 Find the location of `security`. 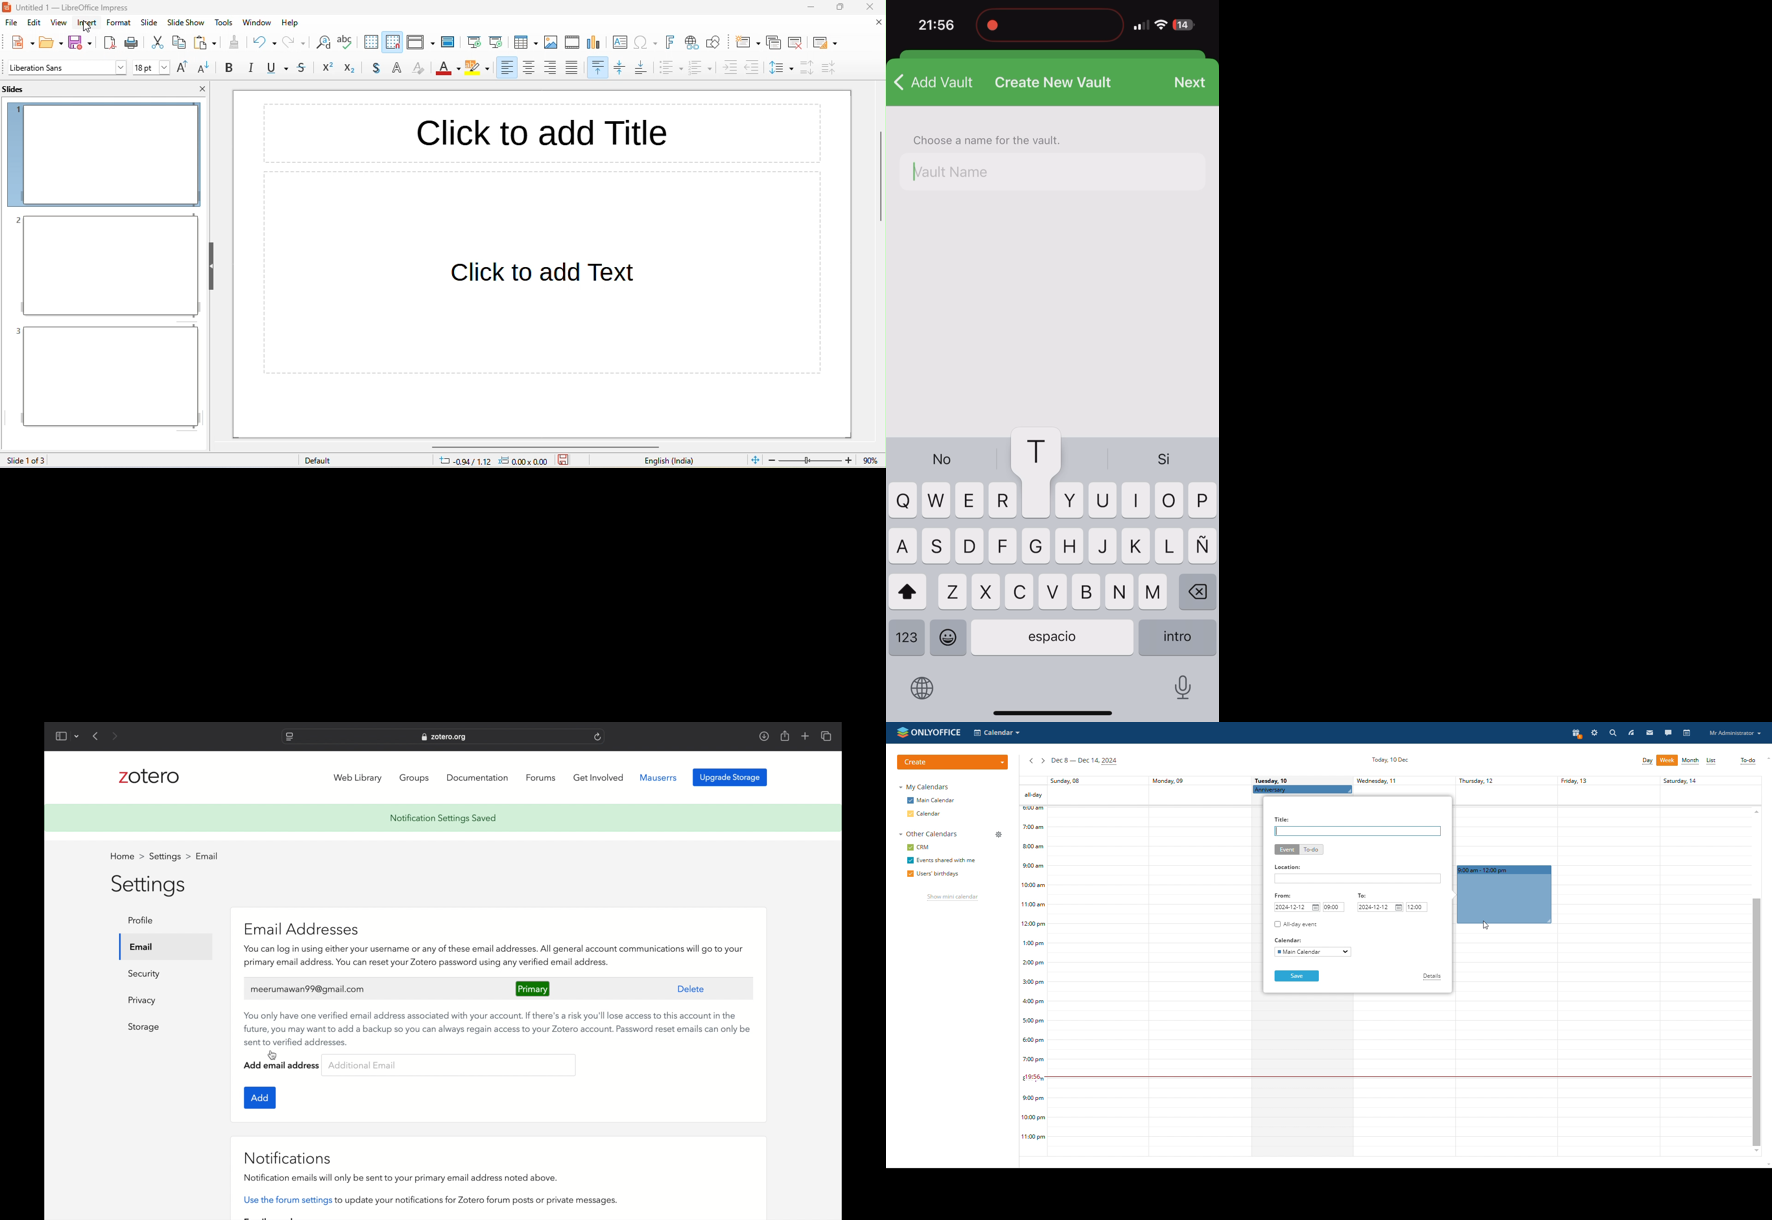

security is located at coordinates (144, 975).